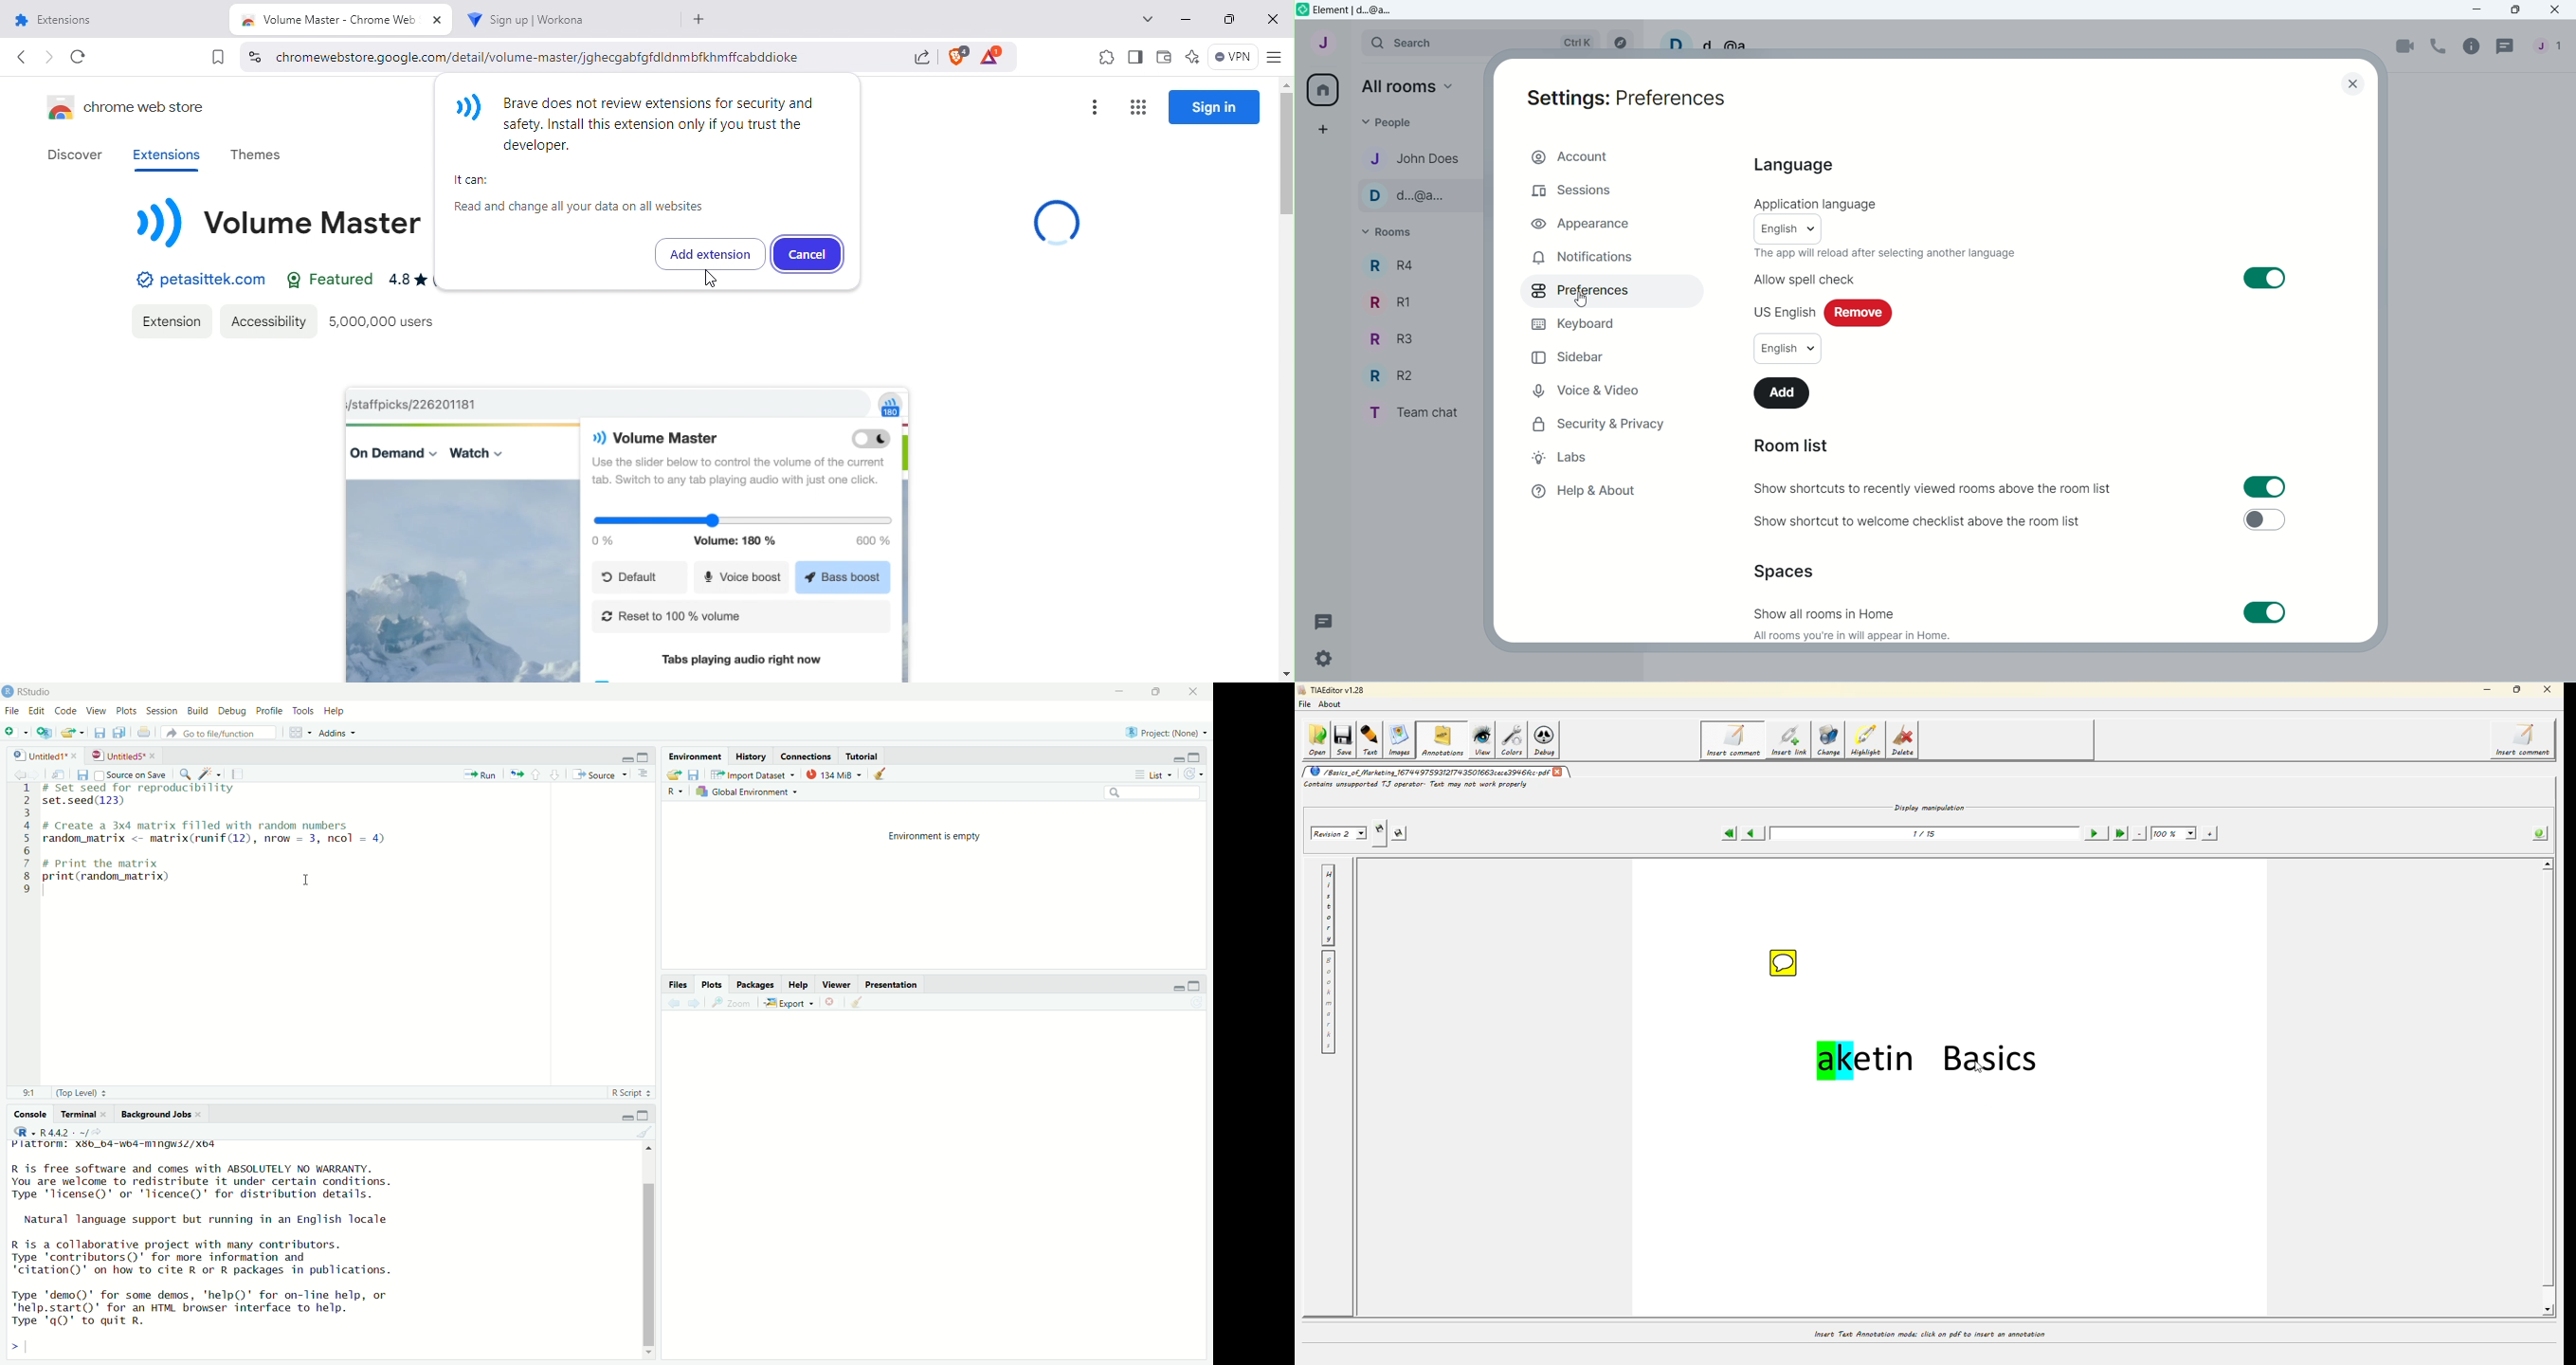 Image resolution: width=2576 pixels, height=1372 pixels. I want to click on minimise, so click(1119, 692).